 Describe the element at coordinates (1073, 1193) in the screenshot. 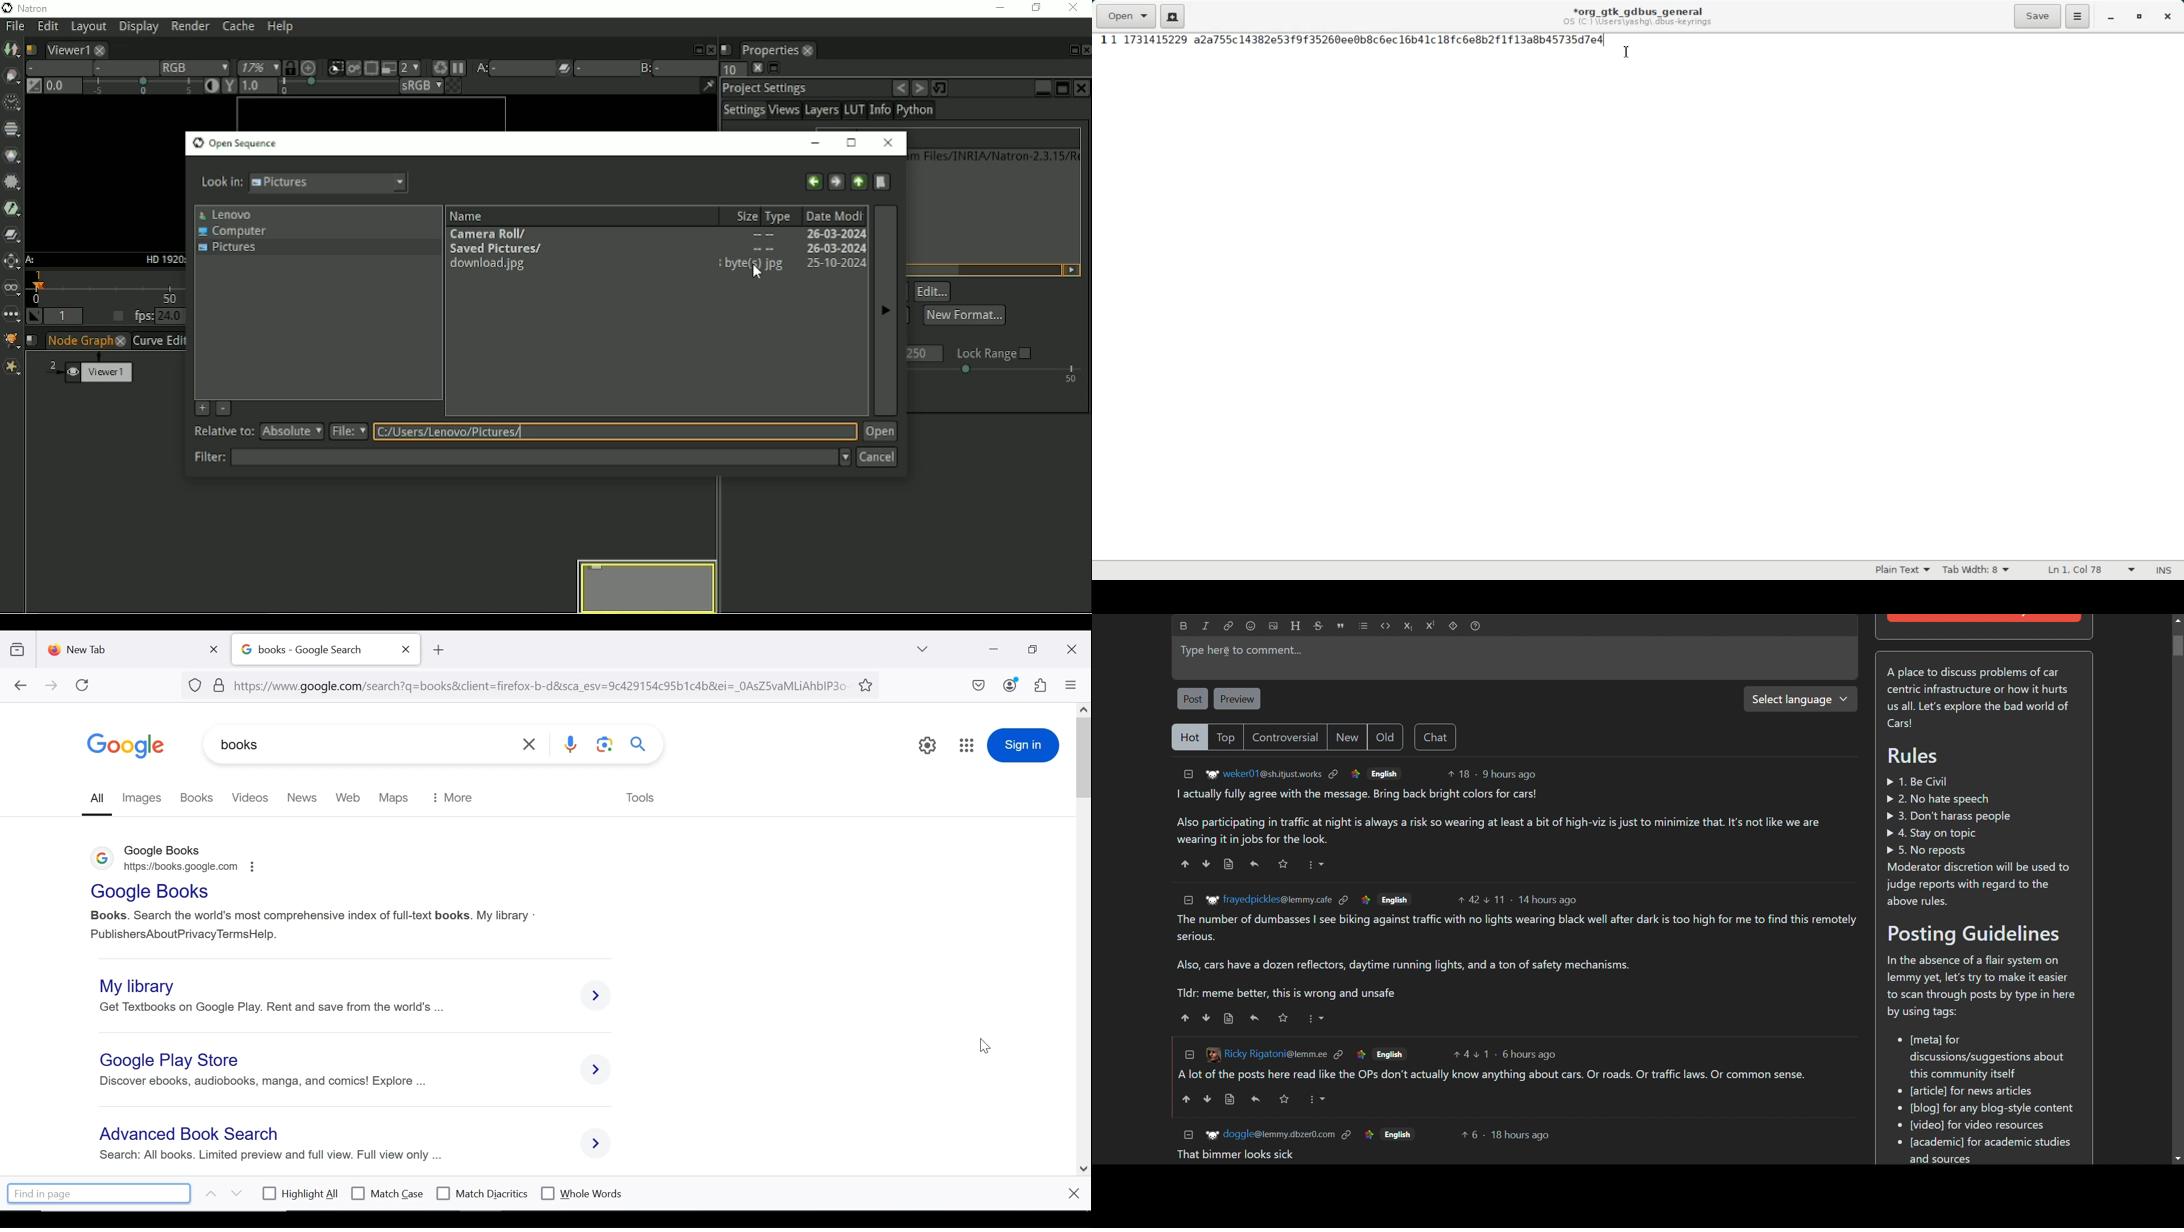

I see `close` at that location.